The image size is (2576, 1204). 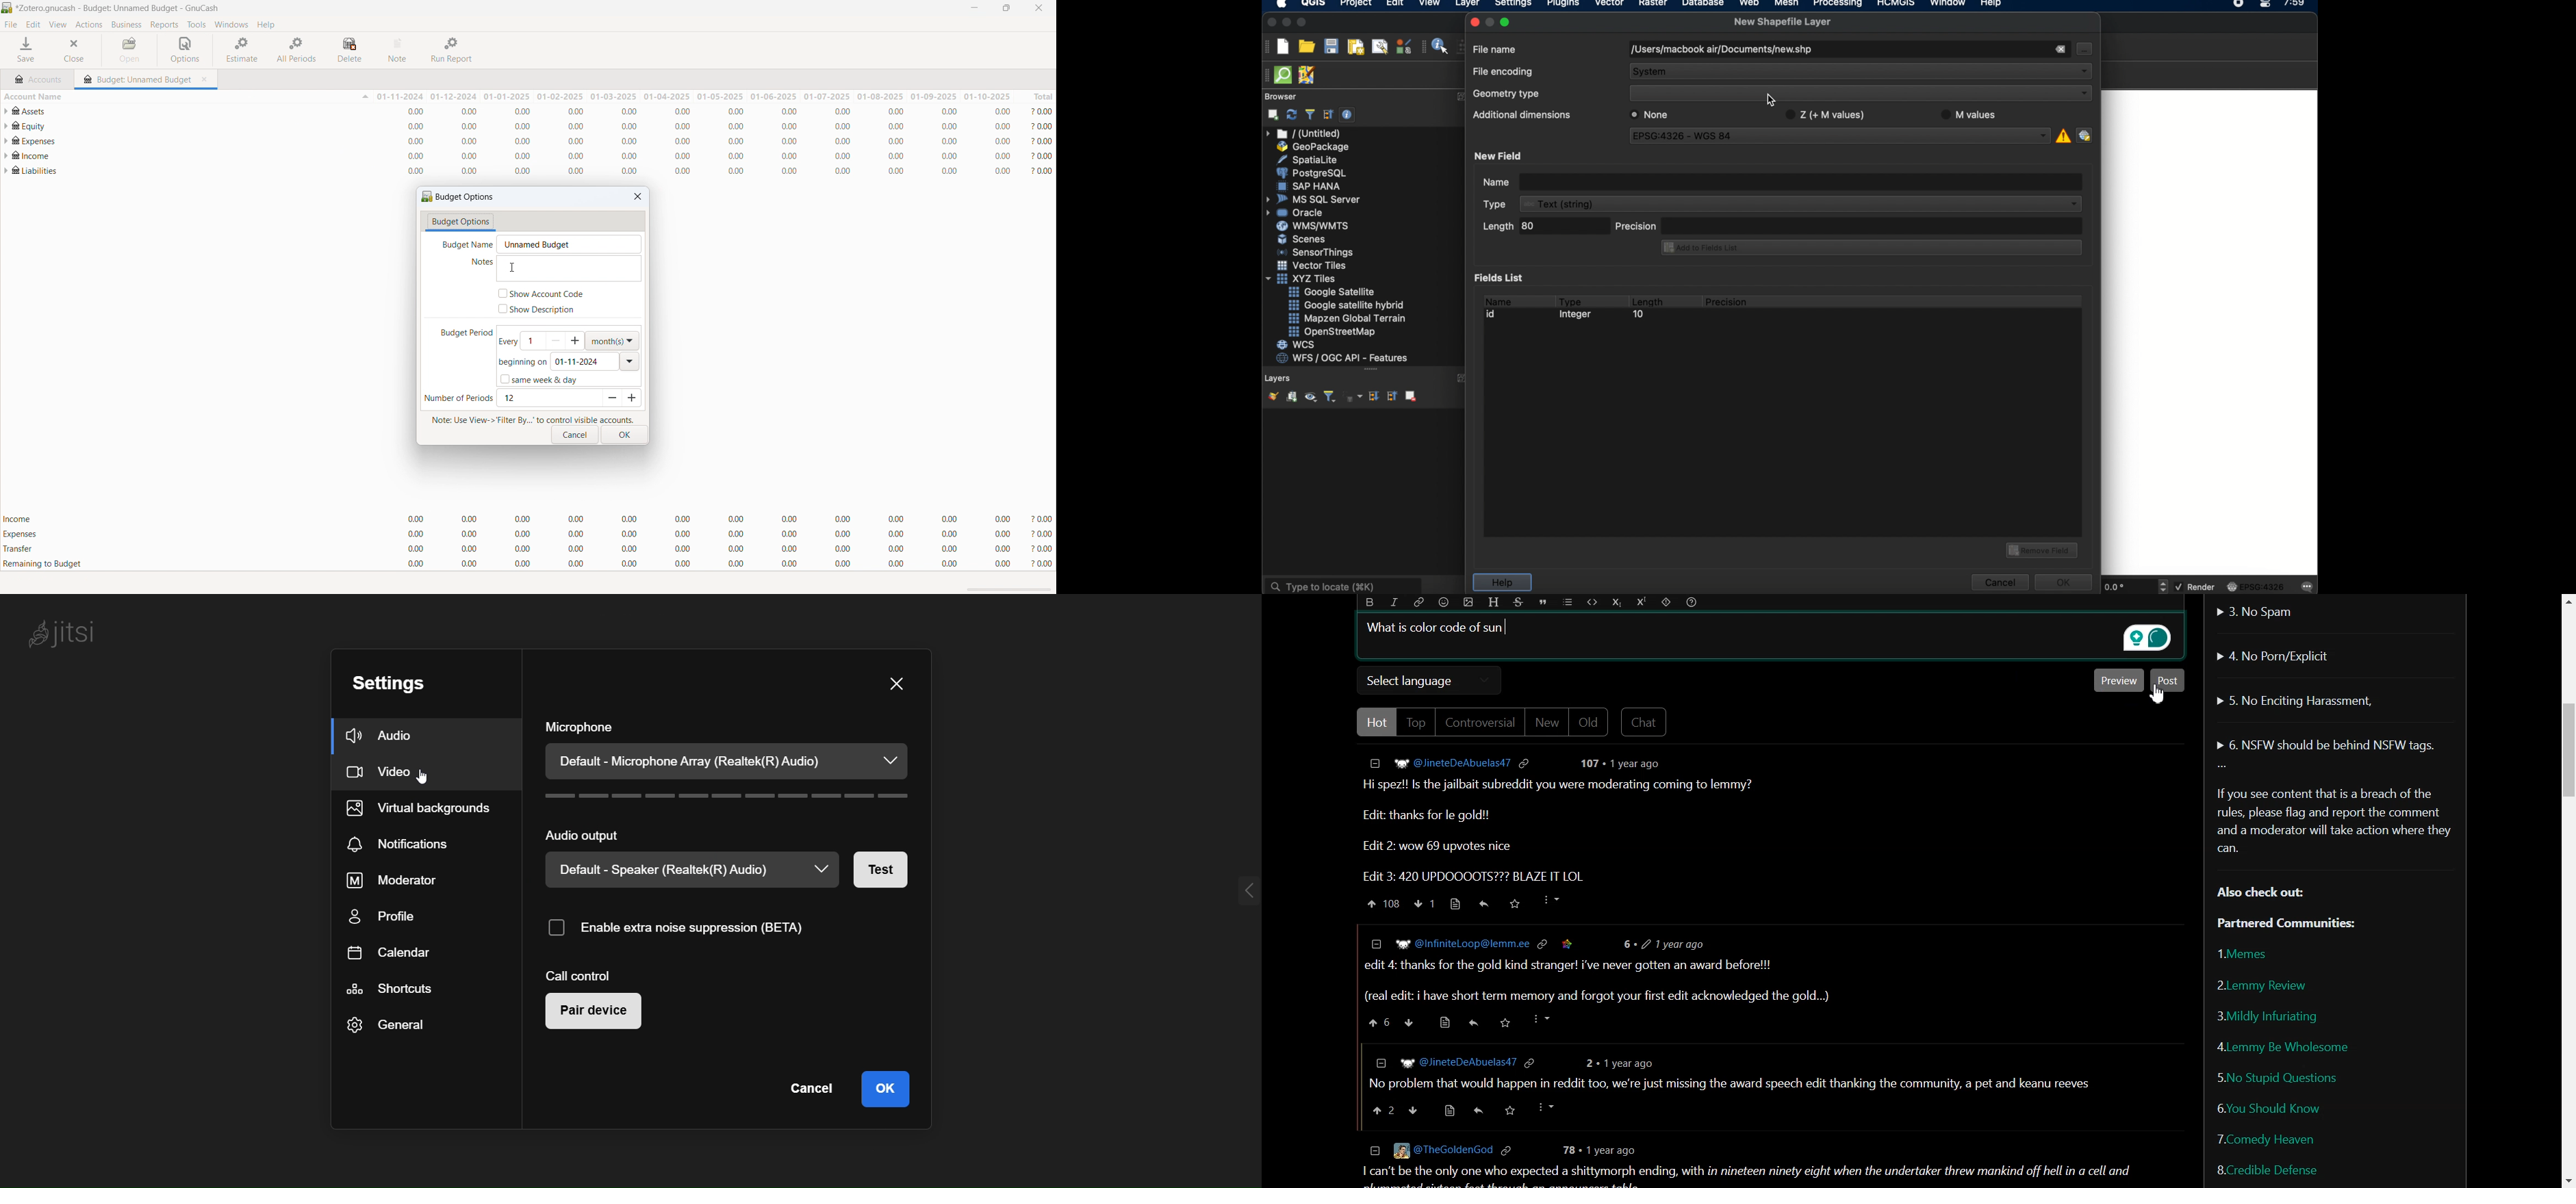 What do you see at coordinates (672, 871) in the screenshot?
I see `speaker type` at bounding box center [672, 871].